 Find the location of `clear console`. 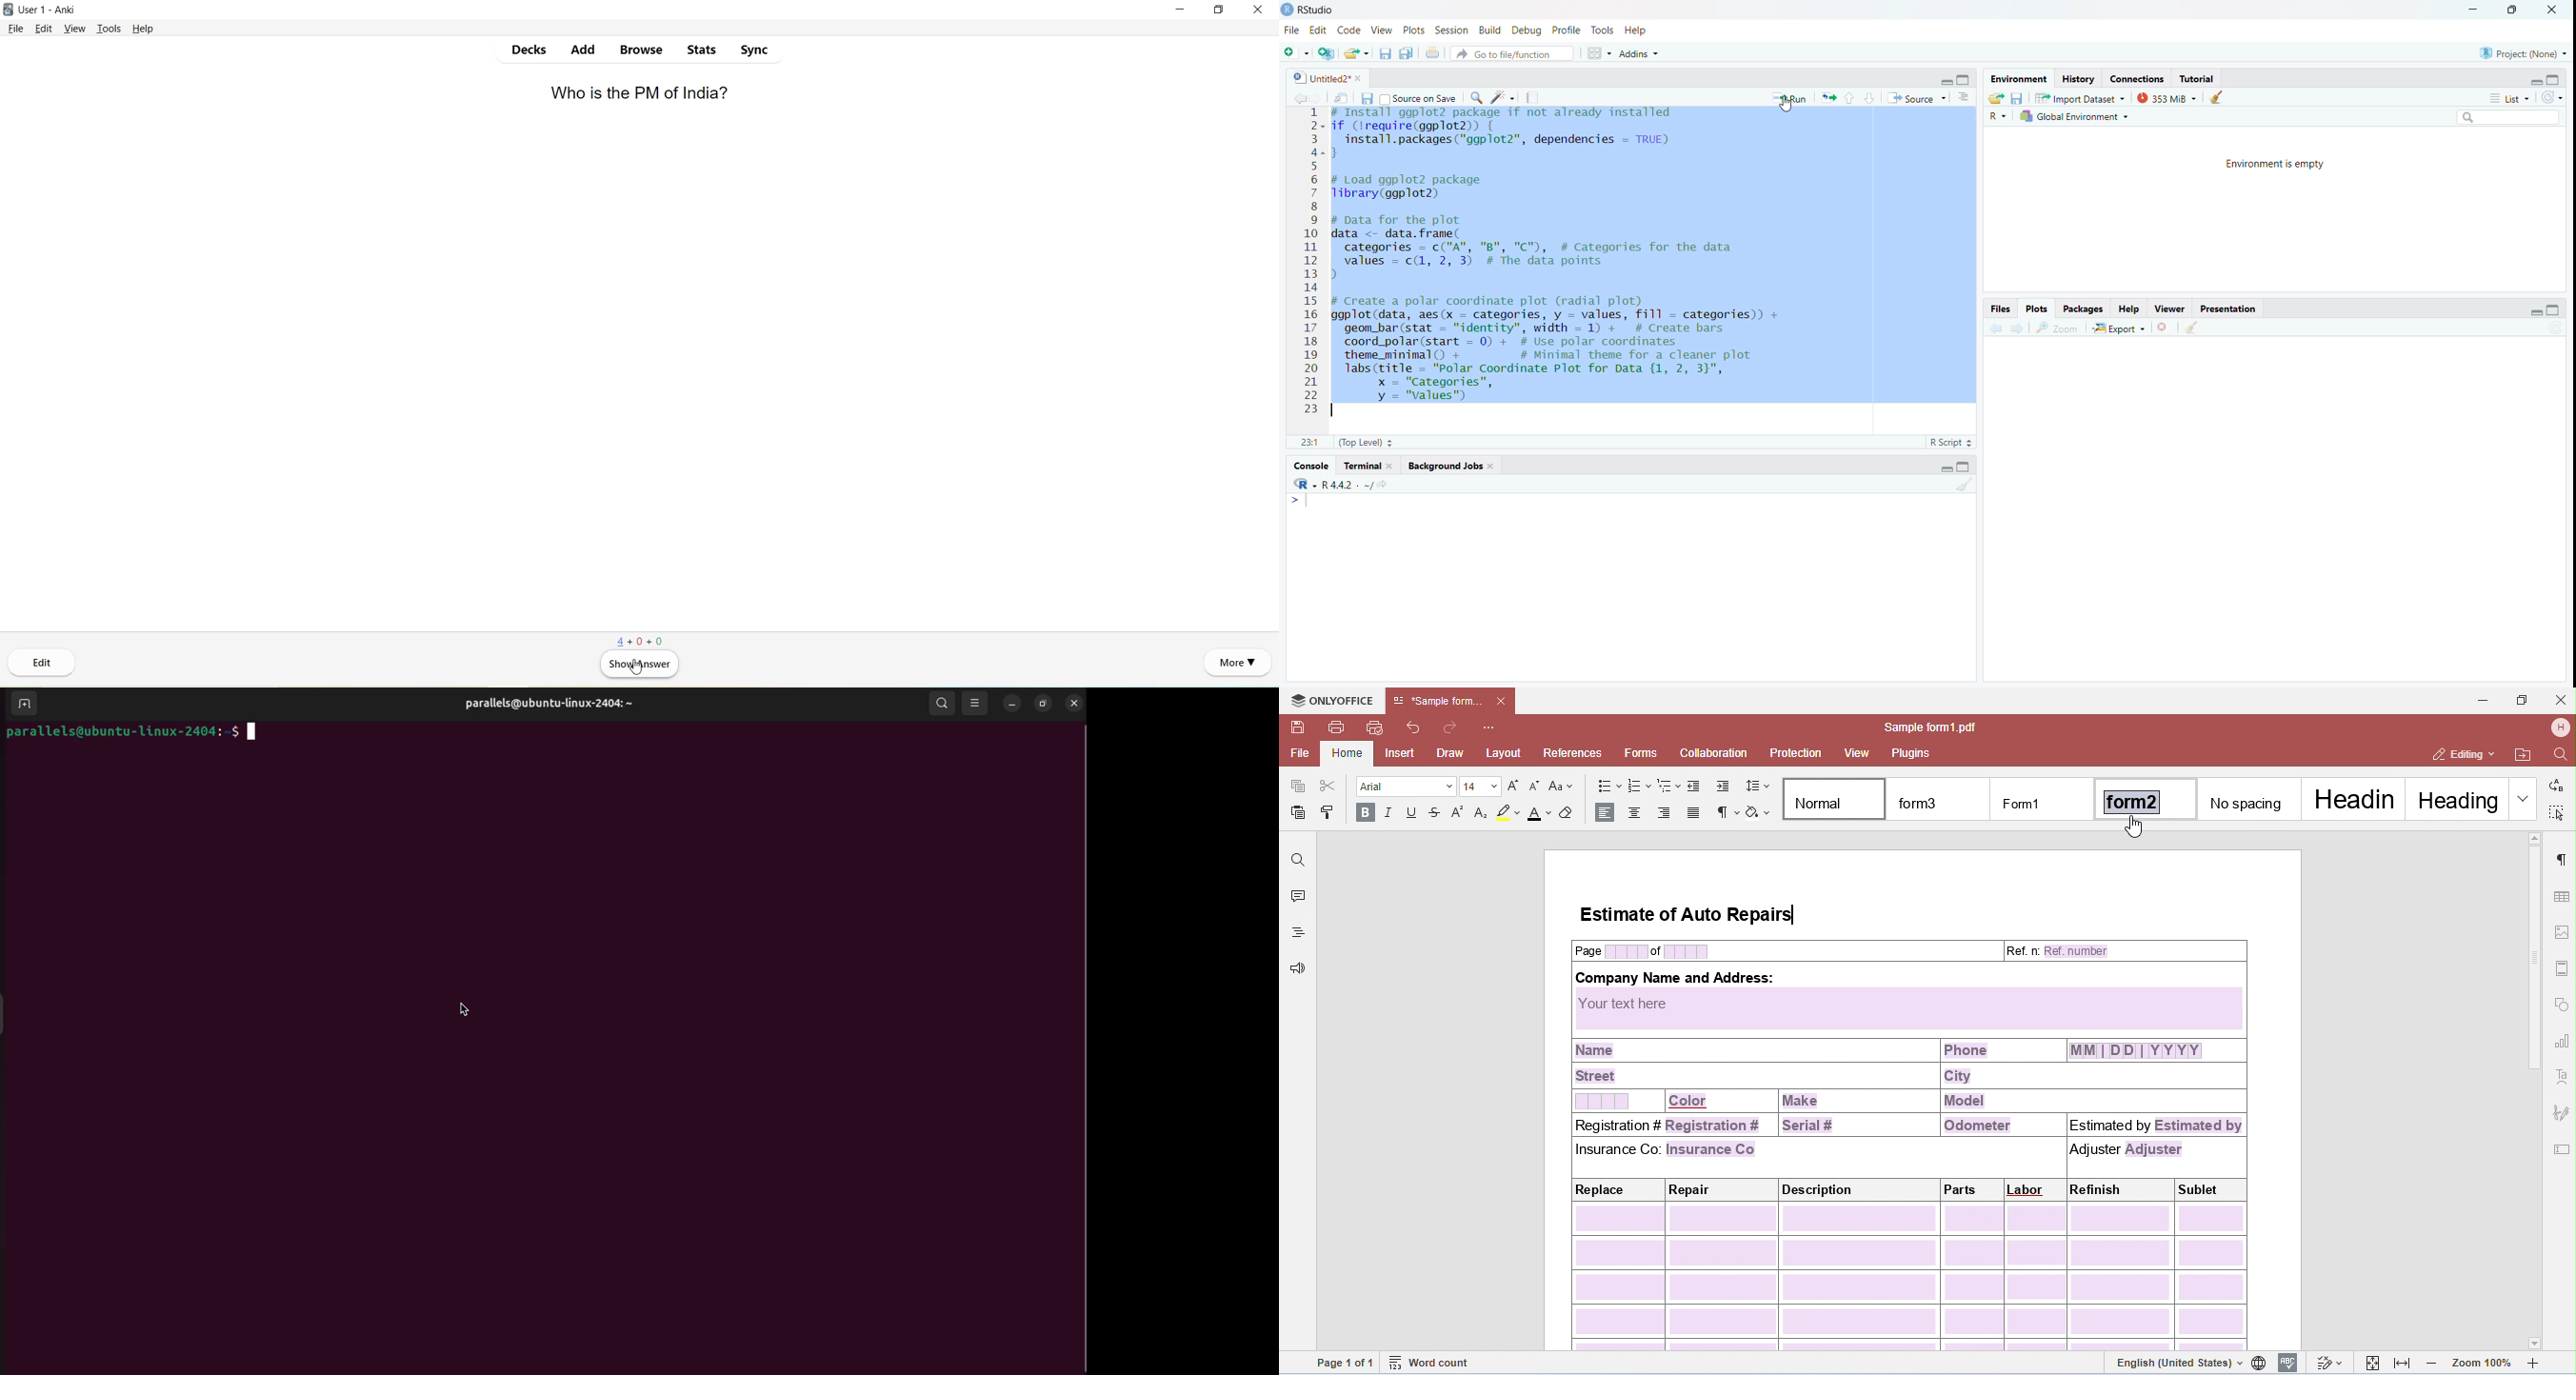

clear console is located at coordinates (1965, 487).